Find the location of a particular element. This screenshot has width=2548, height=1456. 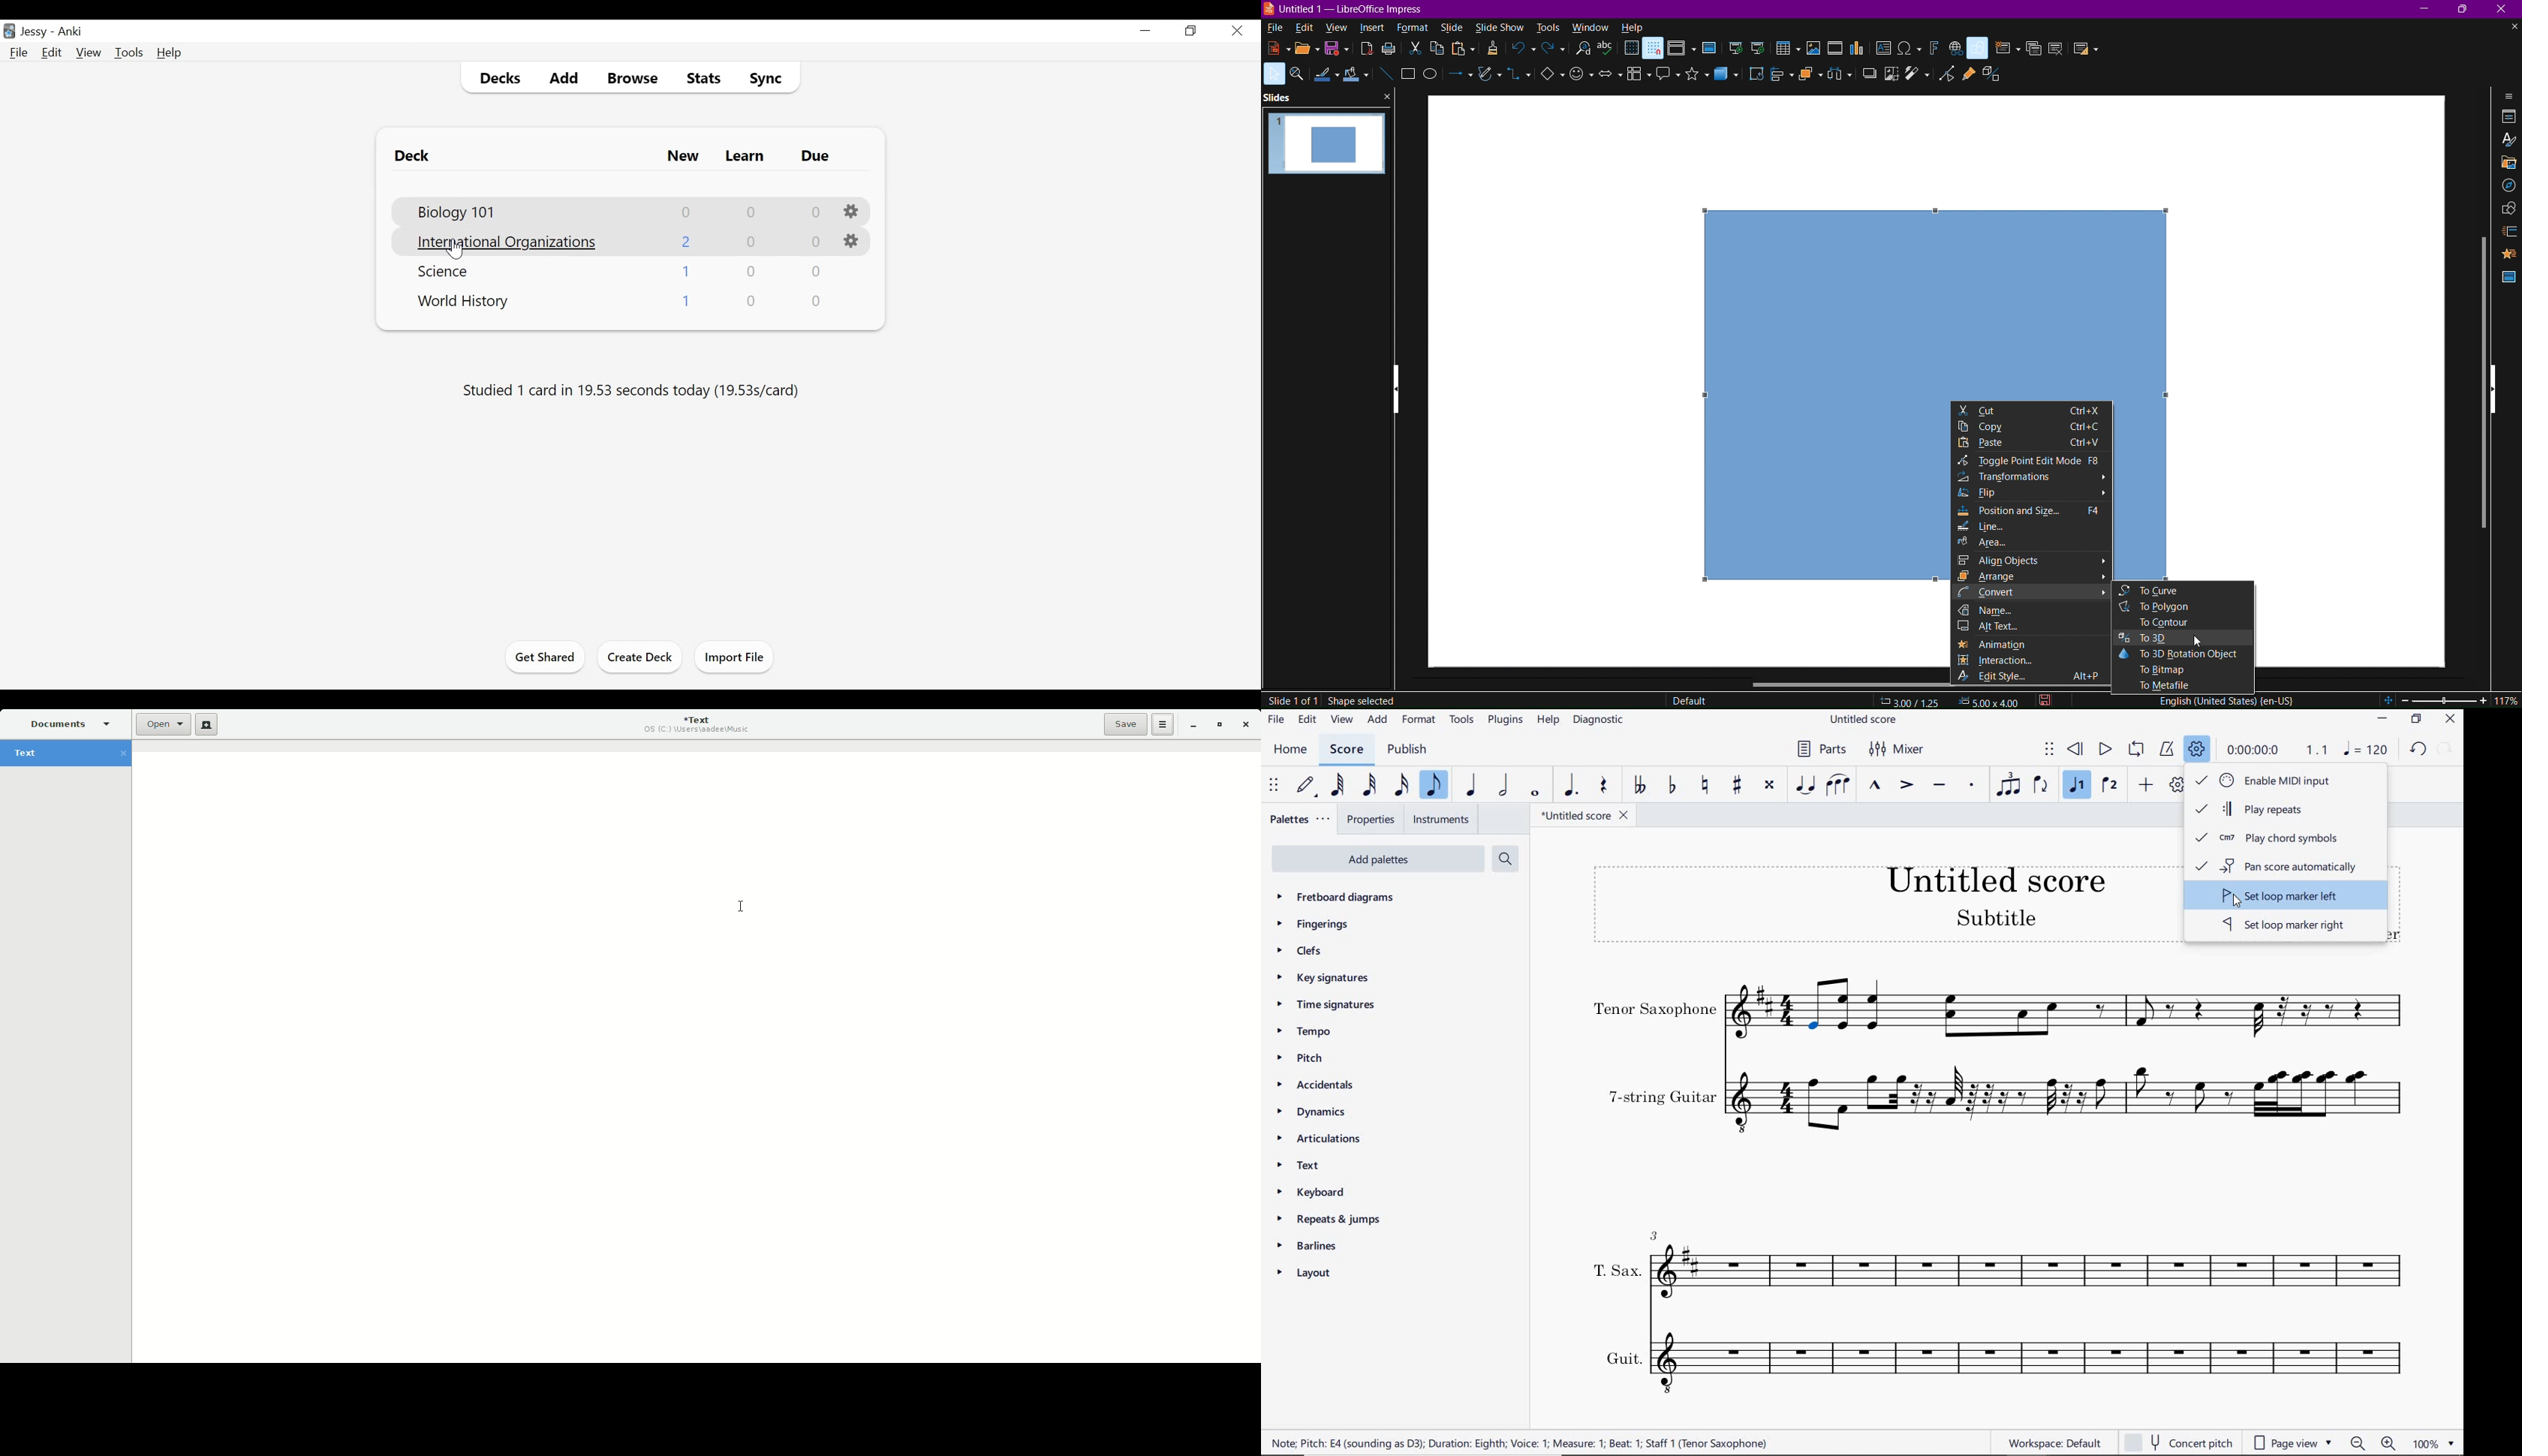

EDIT is located at coordinates (1307, 721).